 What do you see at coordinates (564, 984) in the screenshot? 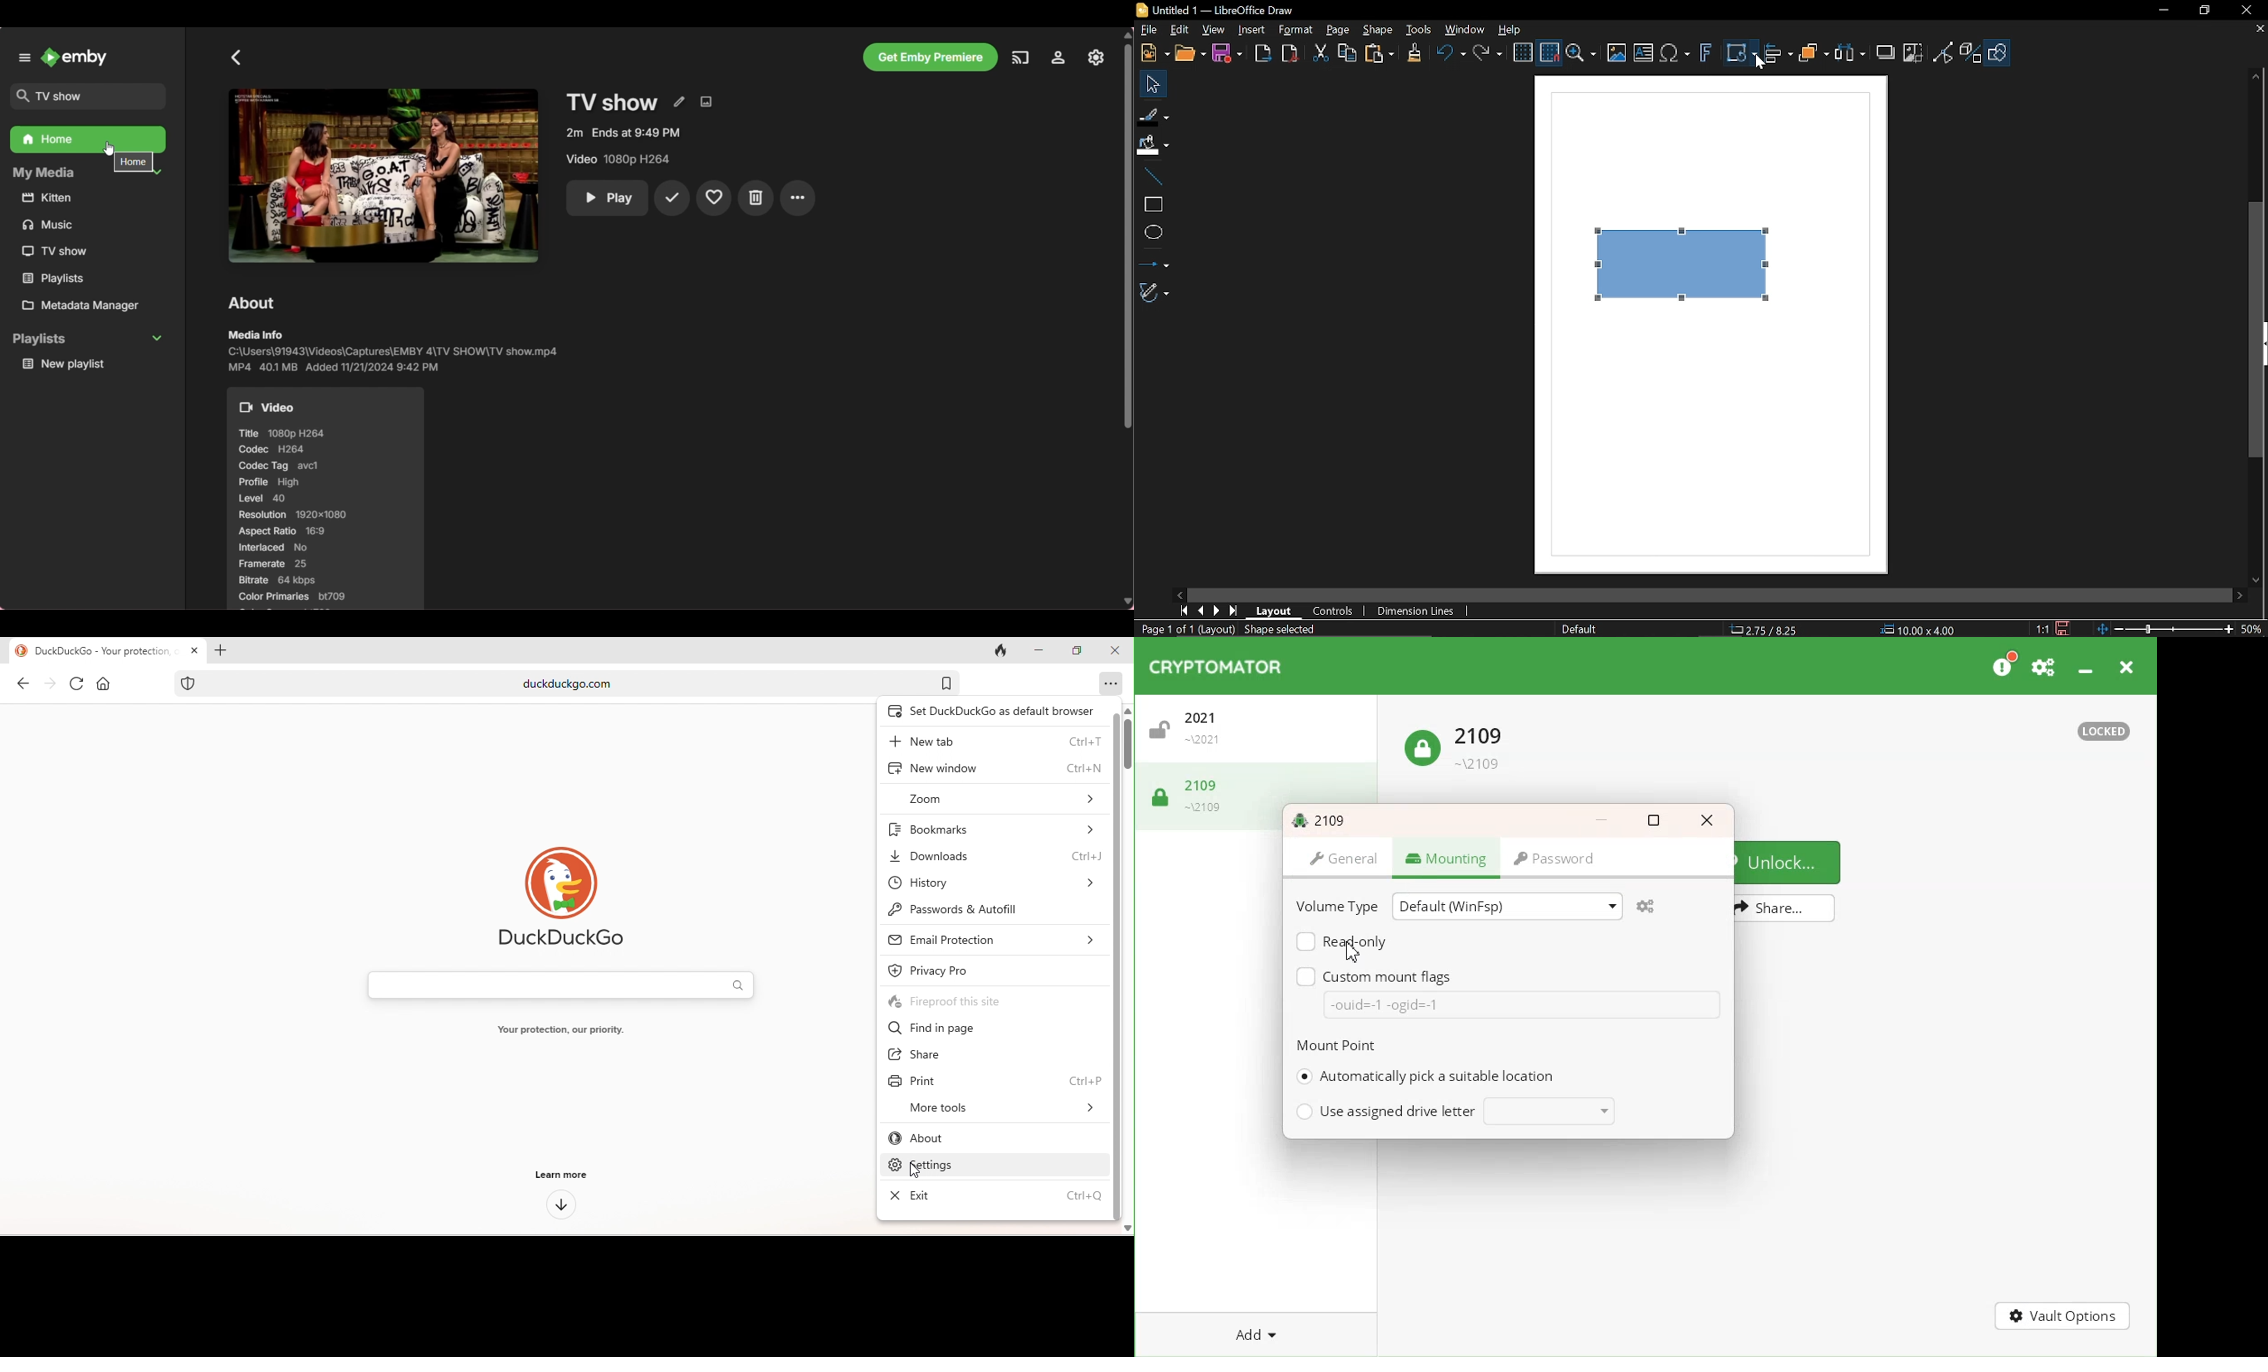
I see `search bar` at bounding box center [564, 984].